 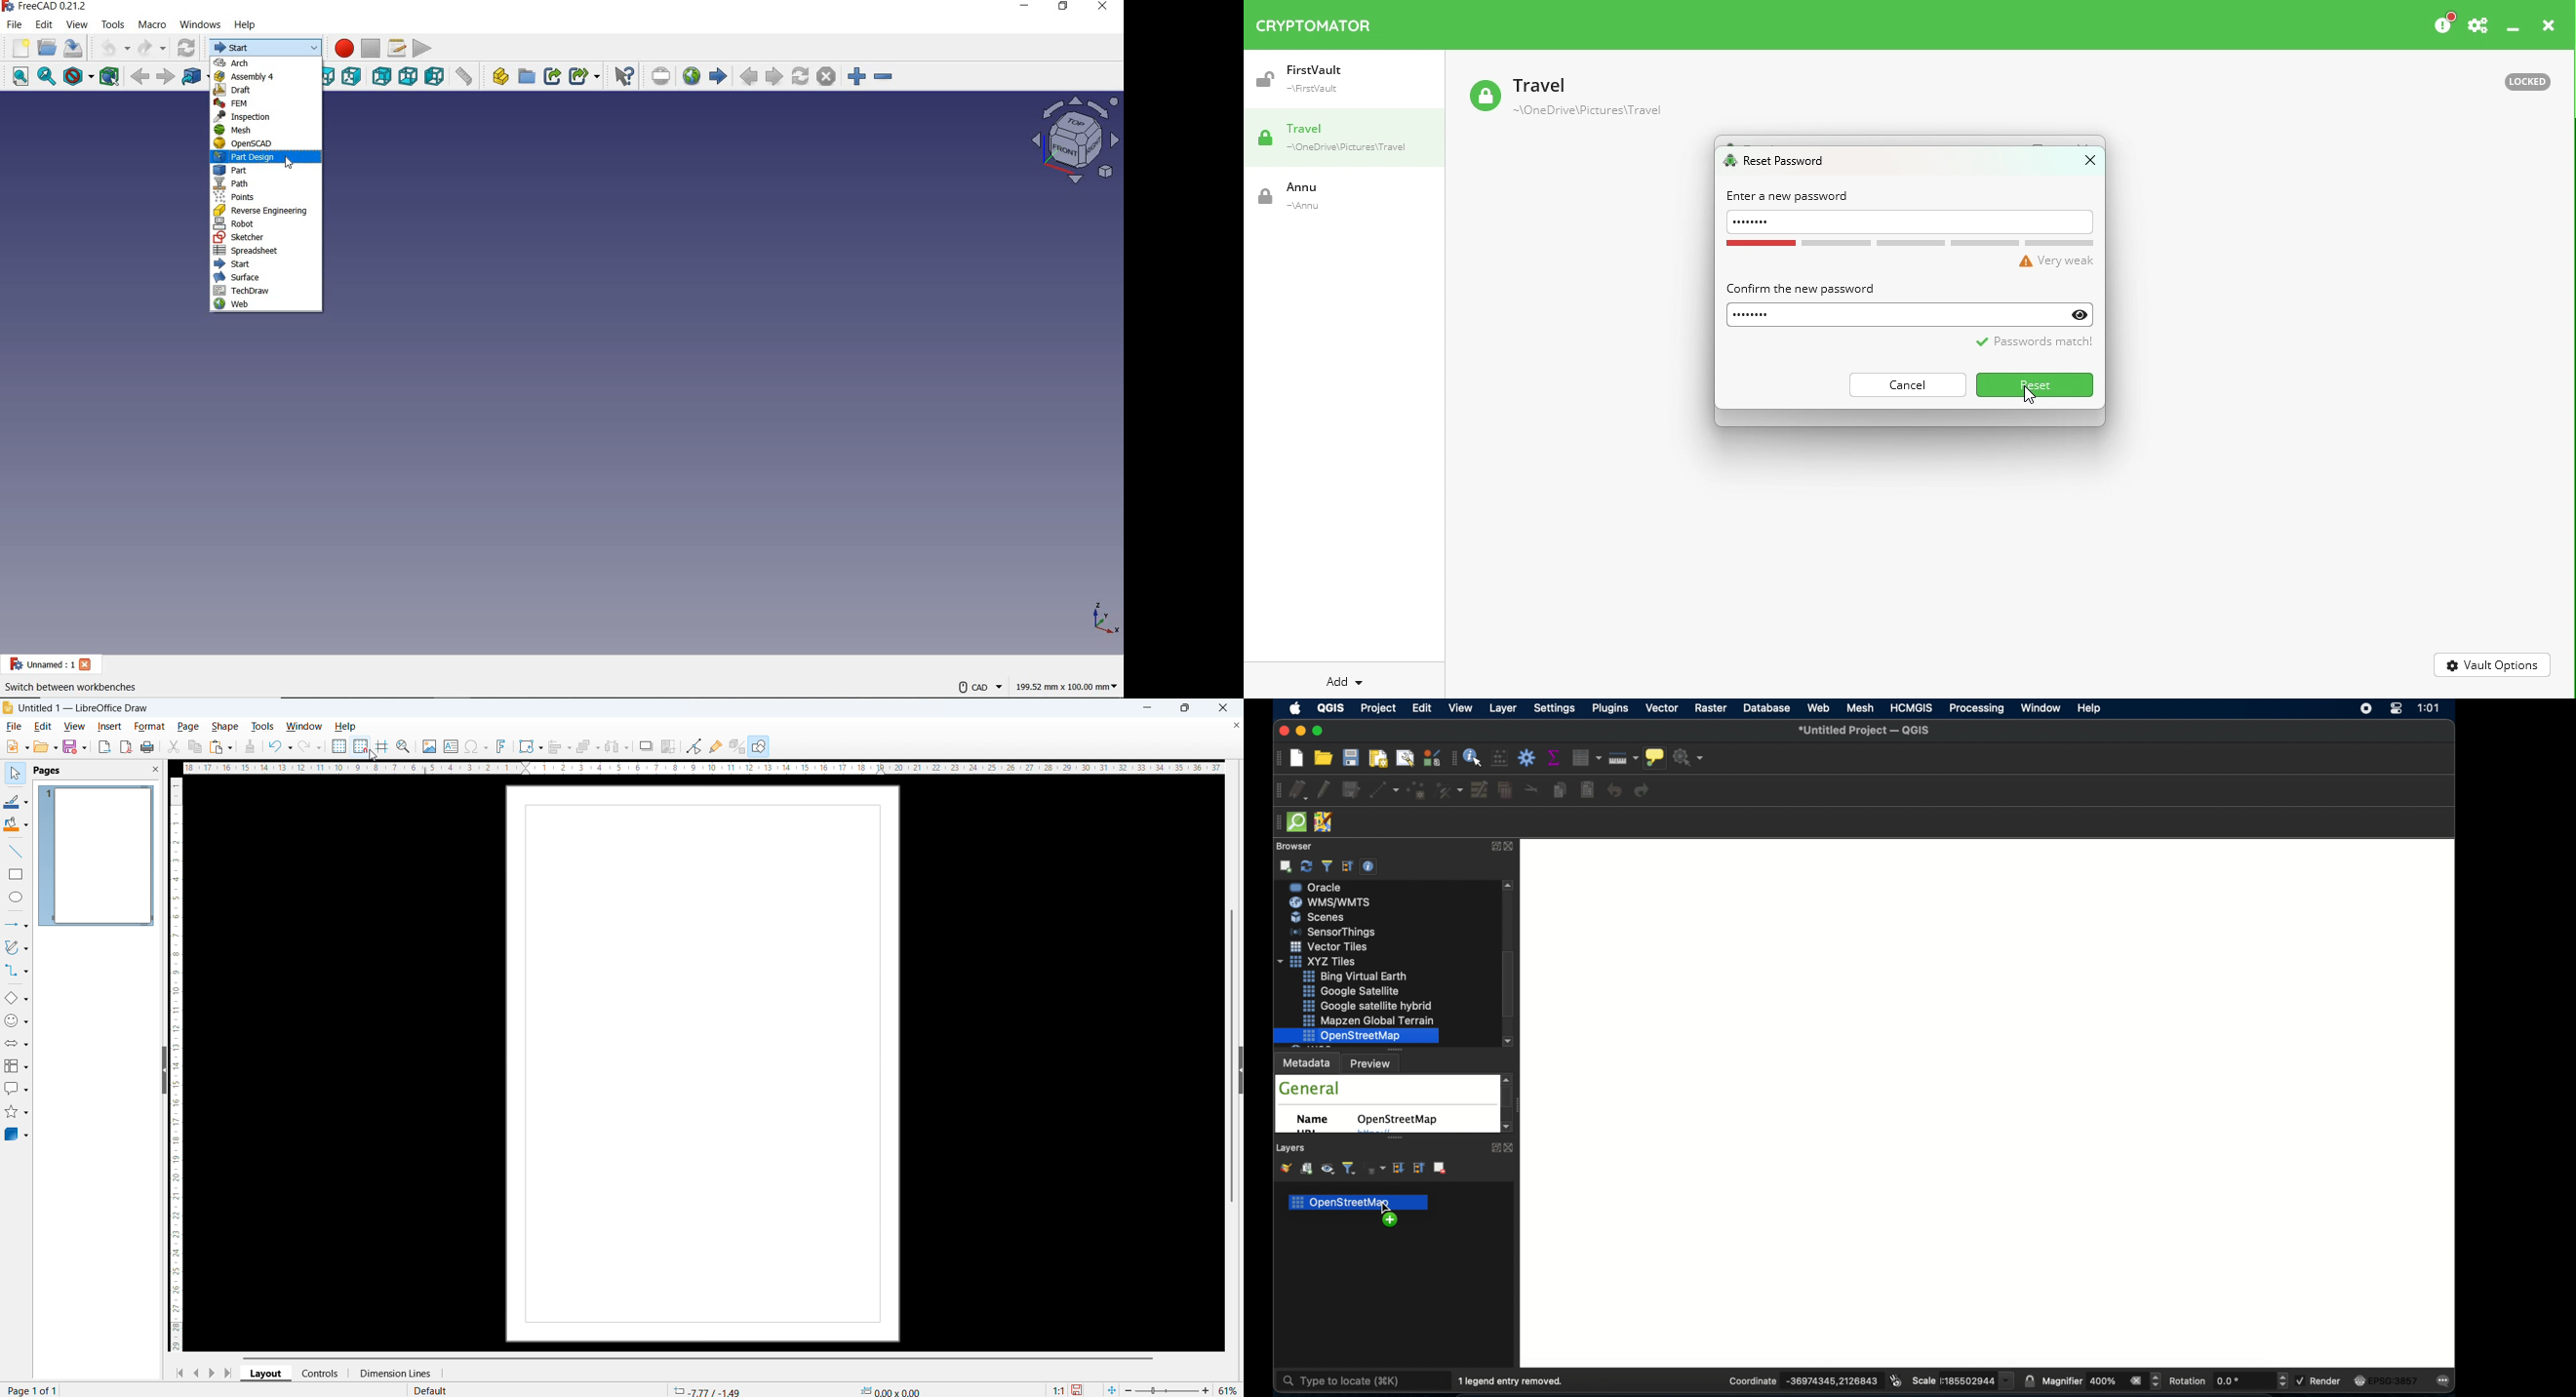 What do you see at coordinates (1493, 1147) in the screenshot?
I see `expand` at bounding box center [1493, 1147].